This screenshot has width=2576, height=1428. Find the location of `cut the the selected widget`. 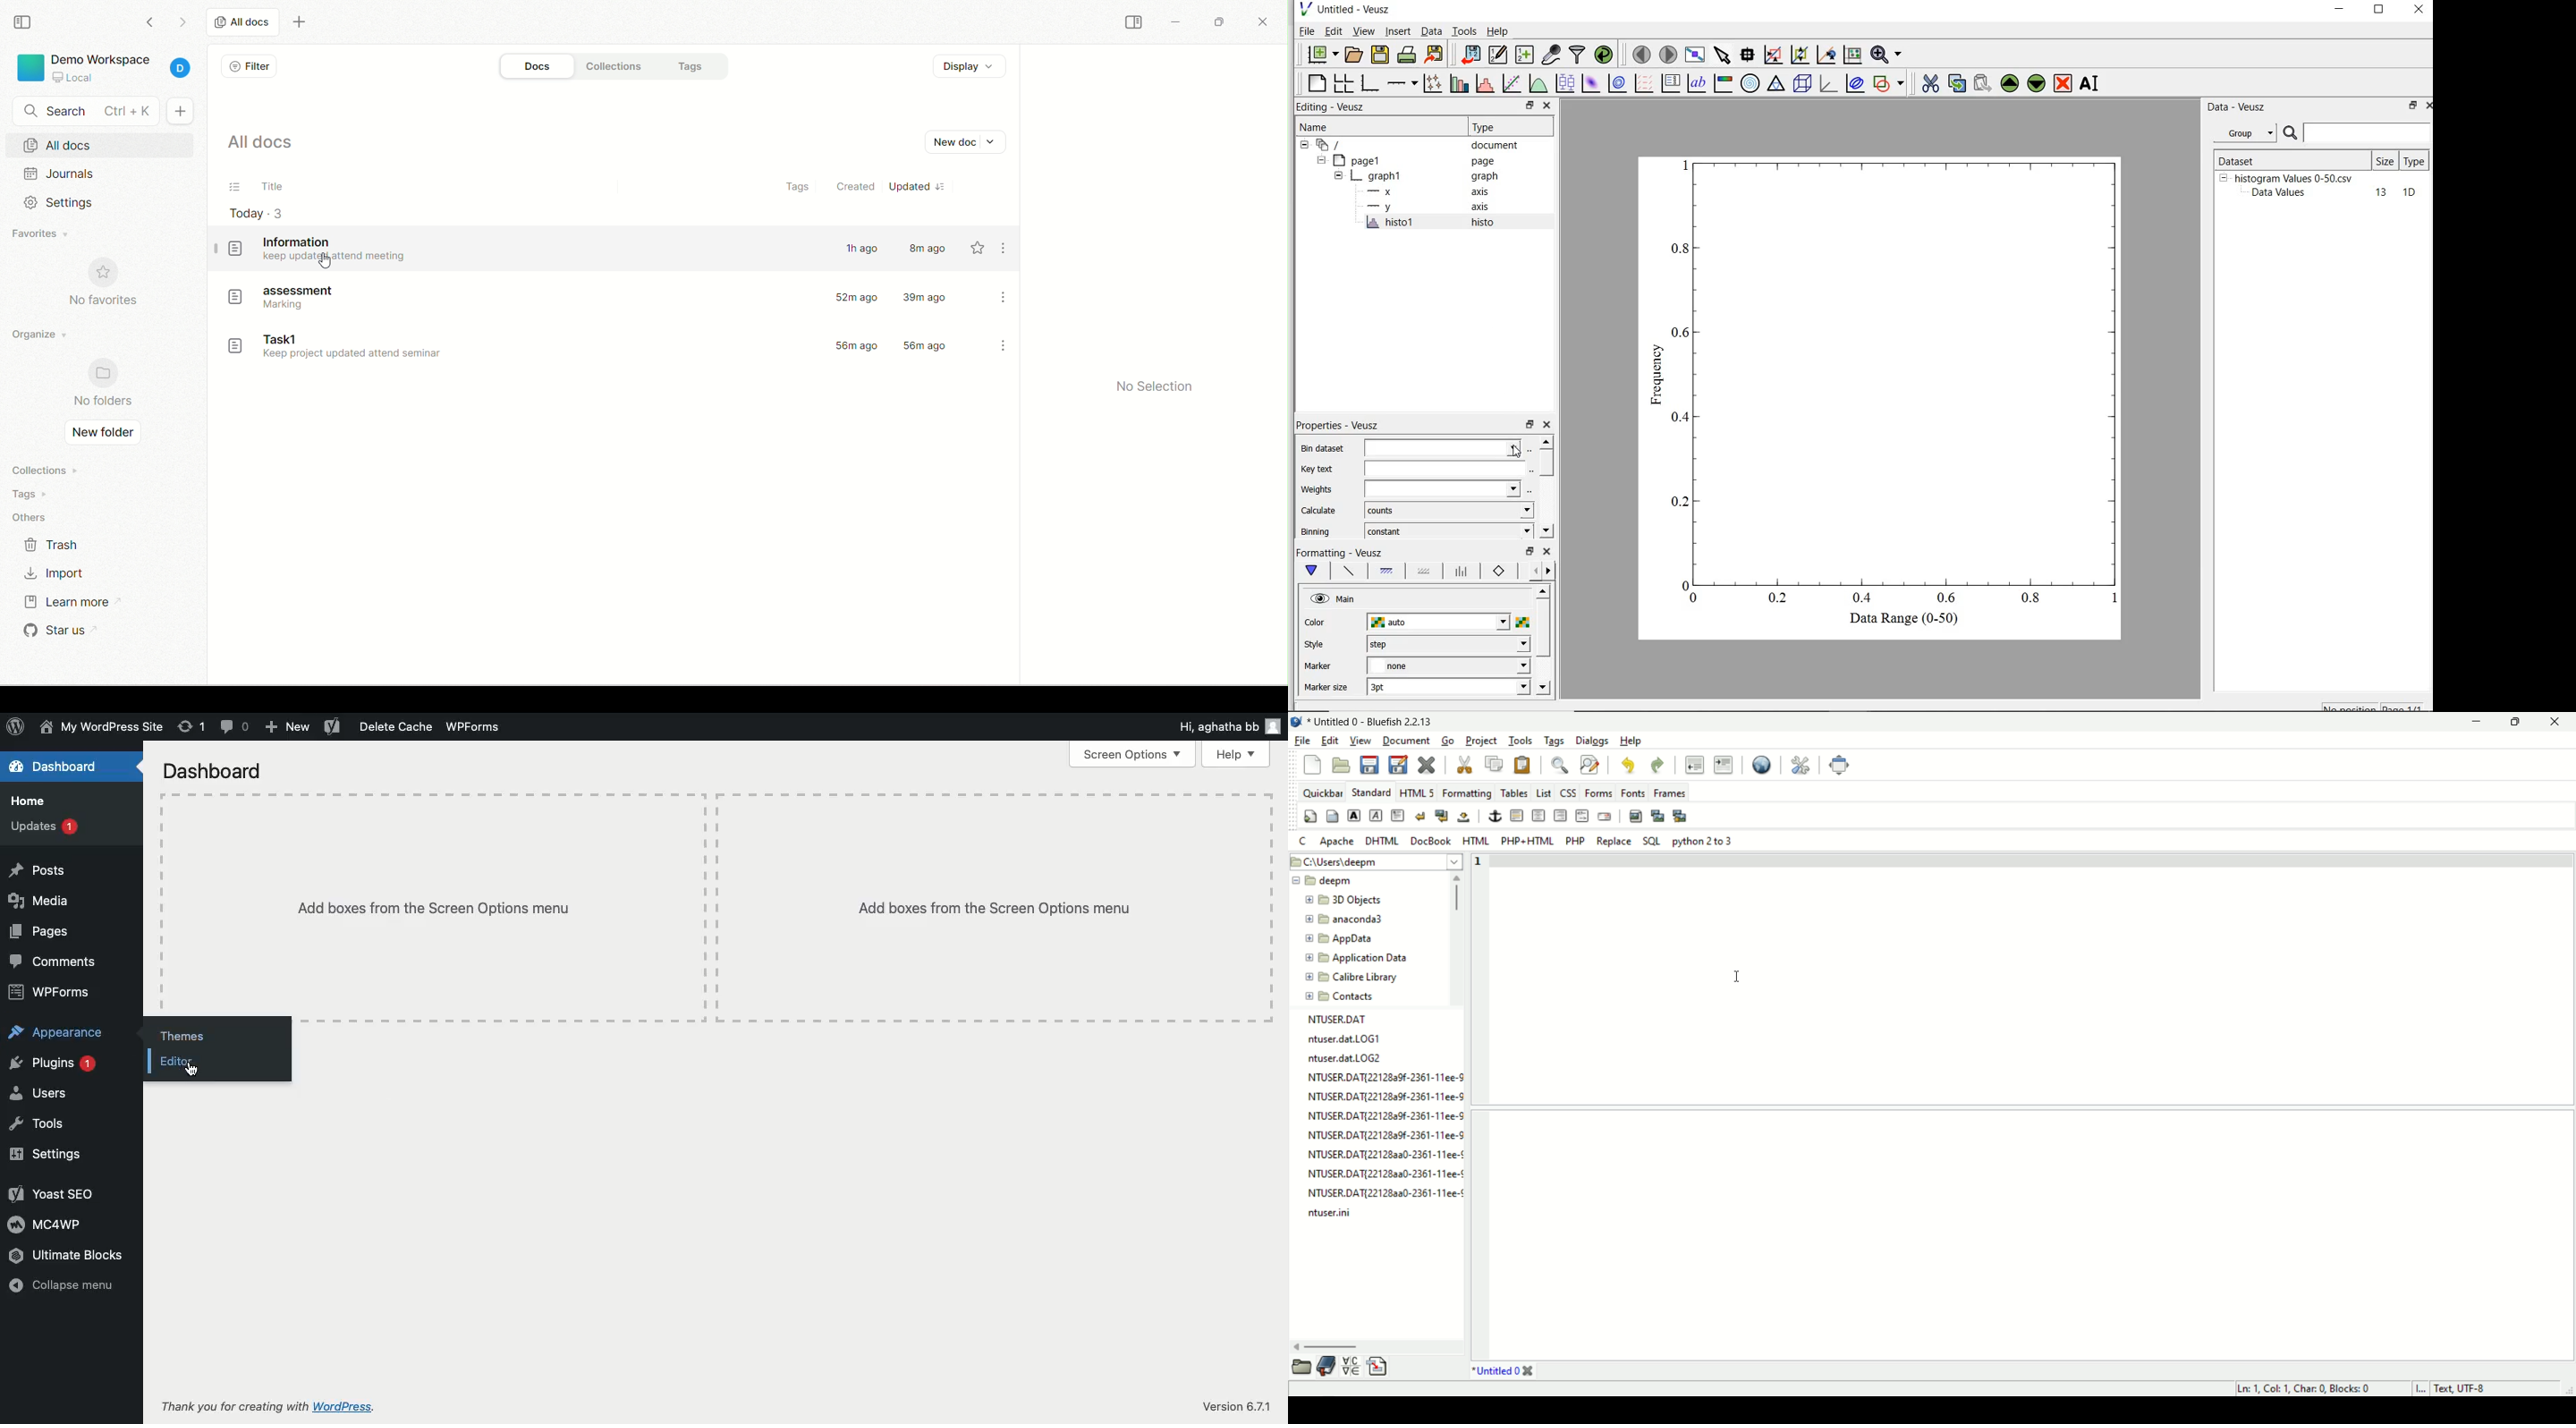

cut the the selected widget is located at coordinates (1929, 85).